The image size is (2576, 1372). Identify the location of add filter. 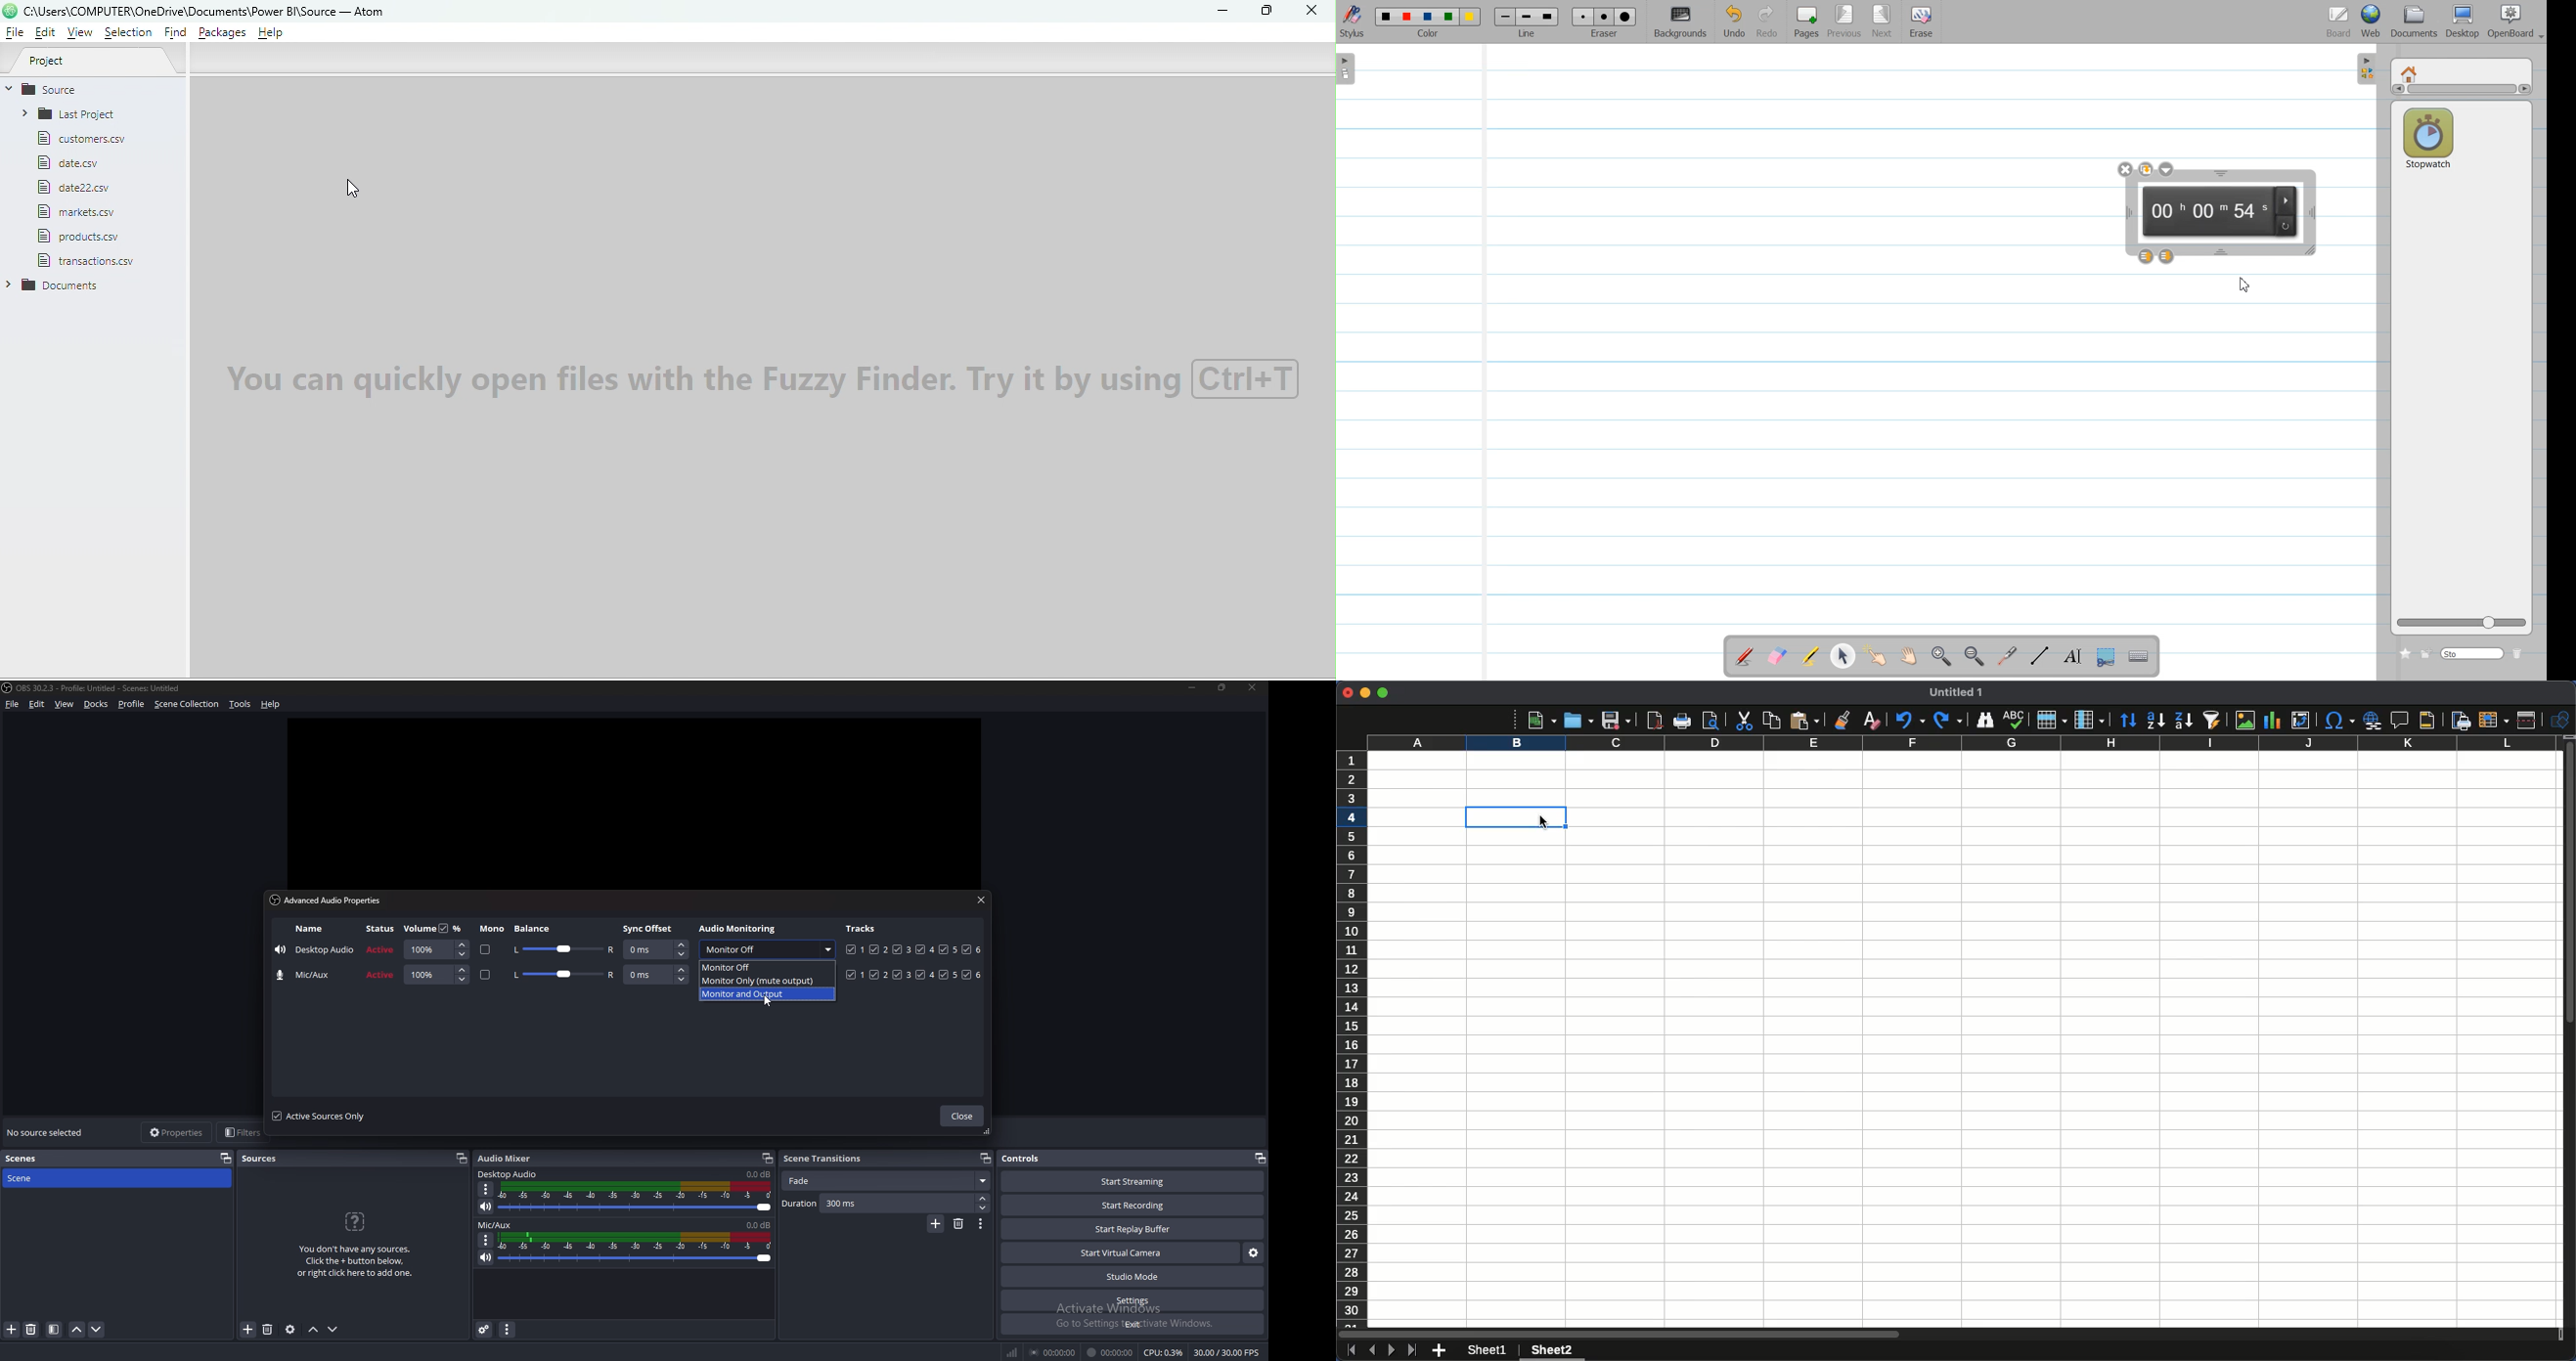
(12, 1329).